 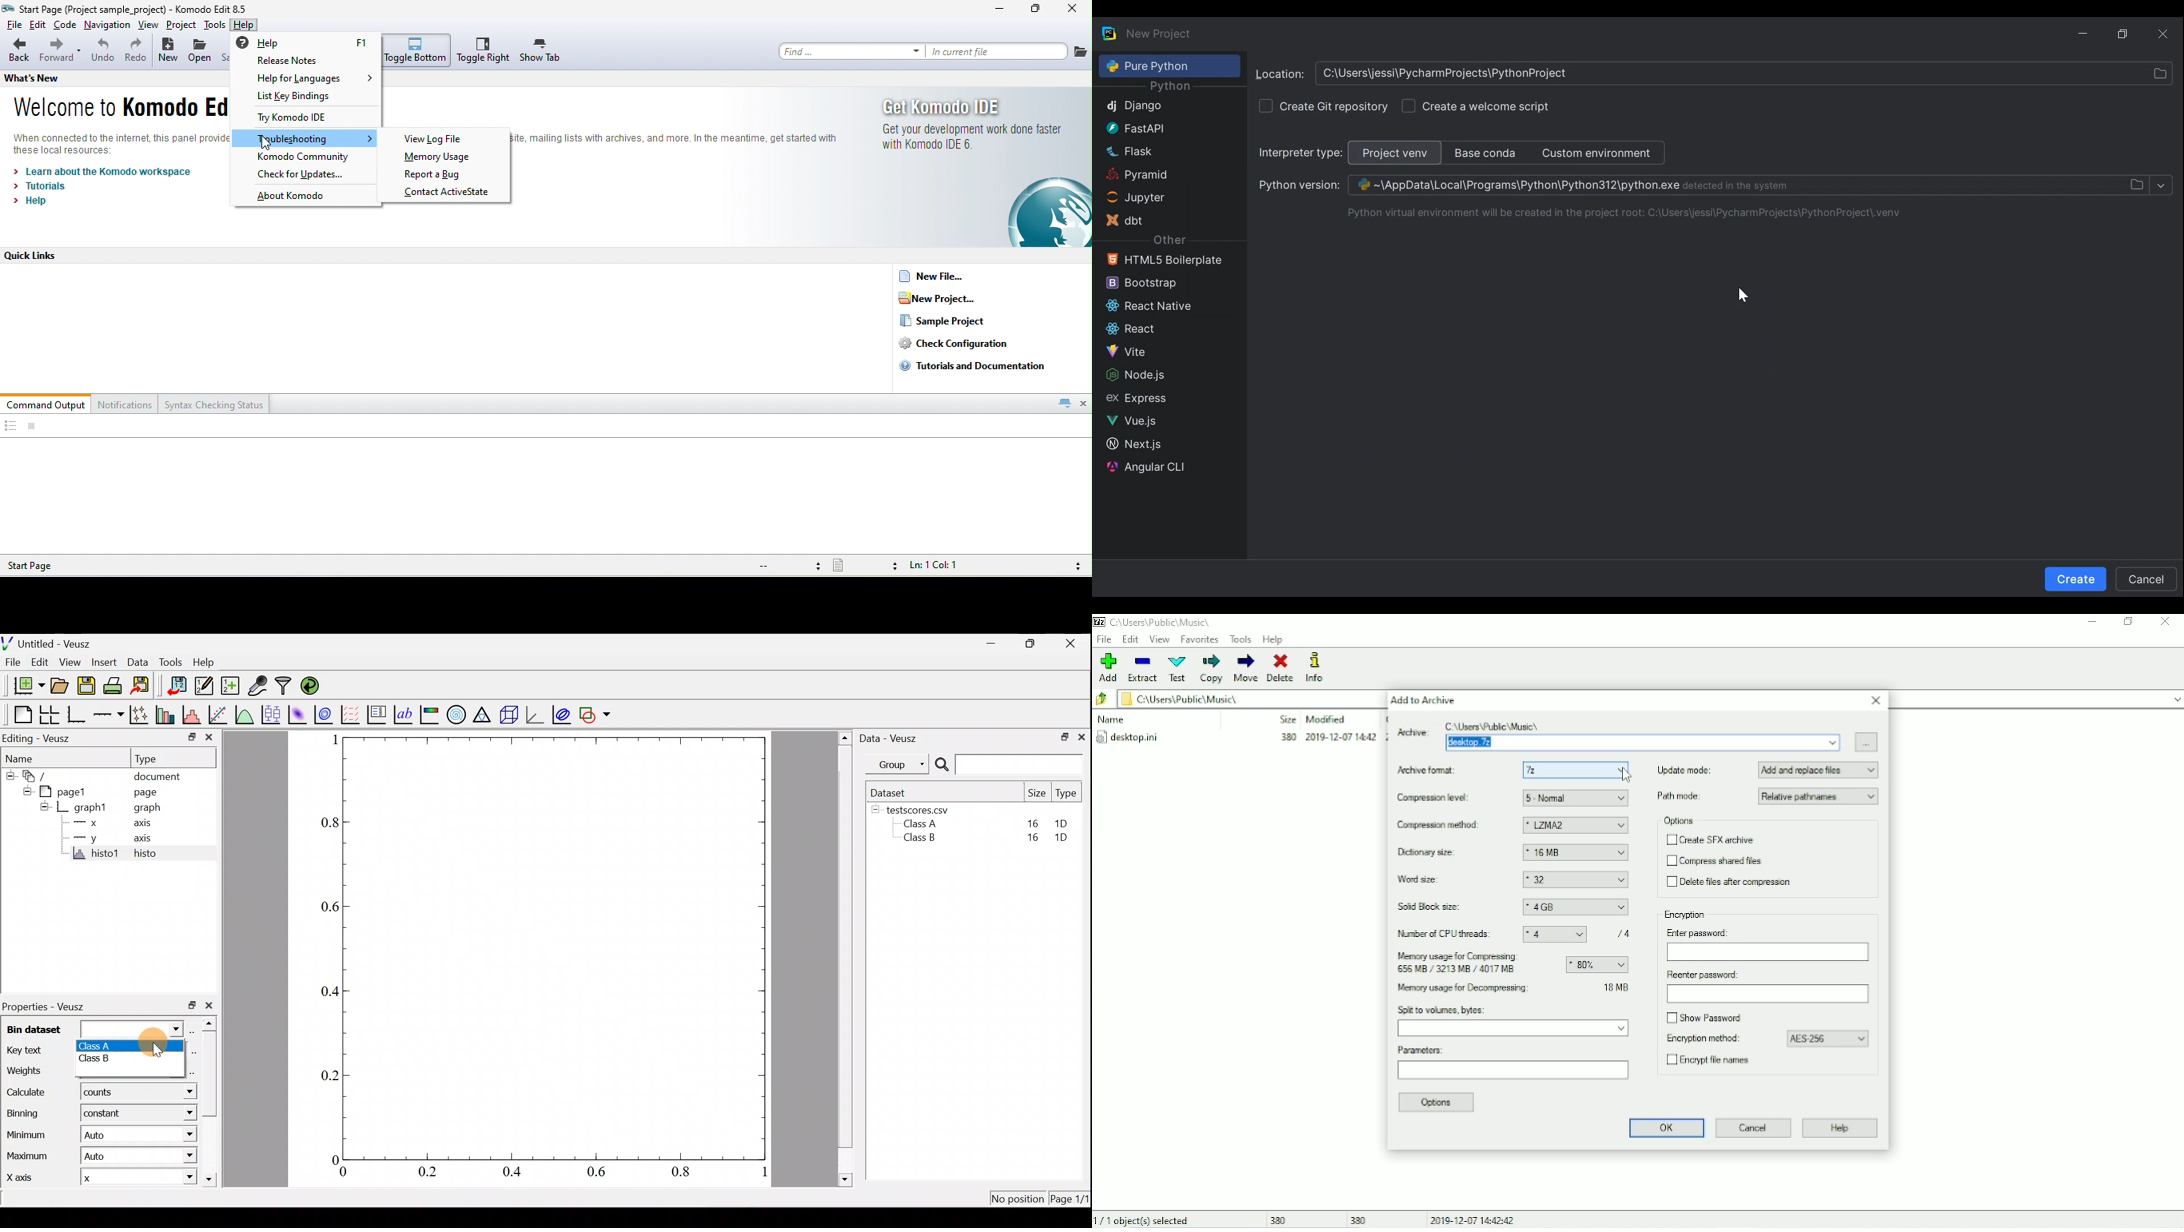 What do you see at coordinates (301, 119) in the screenshot?
I see `try komodo ide` at bounding box center [301, 119].